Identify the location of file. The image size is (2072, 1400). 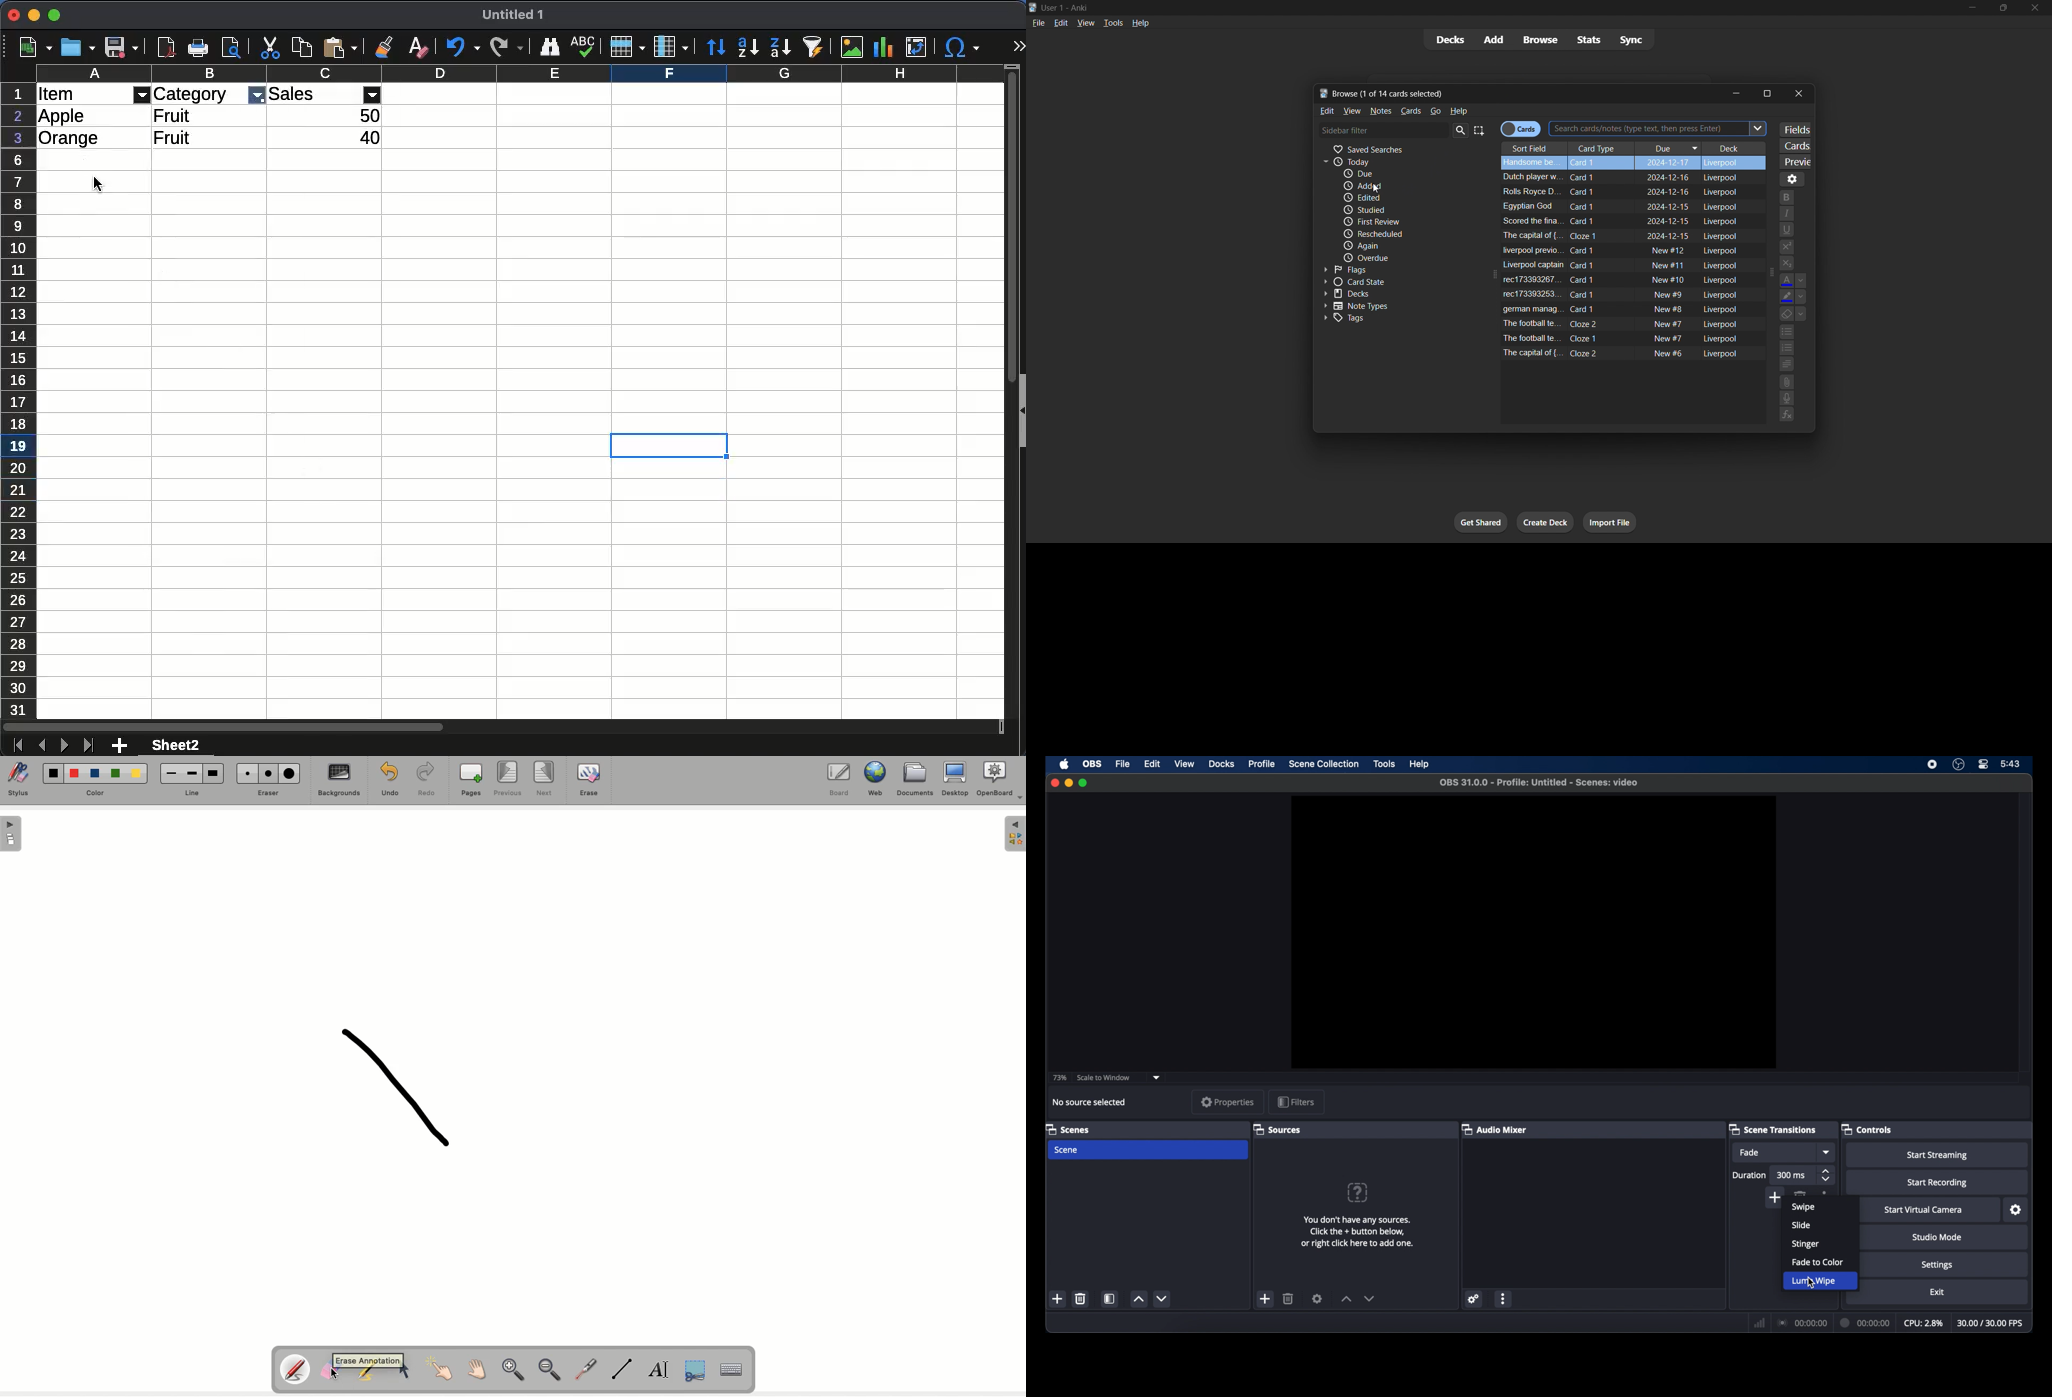
(1038, 22).